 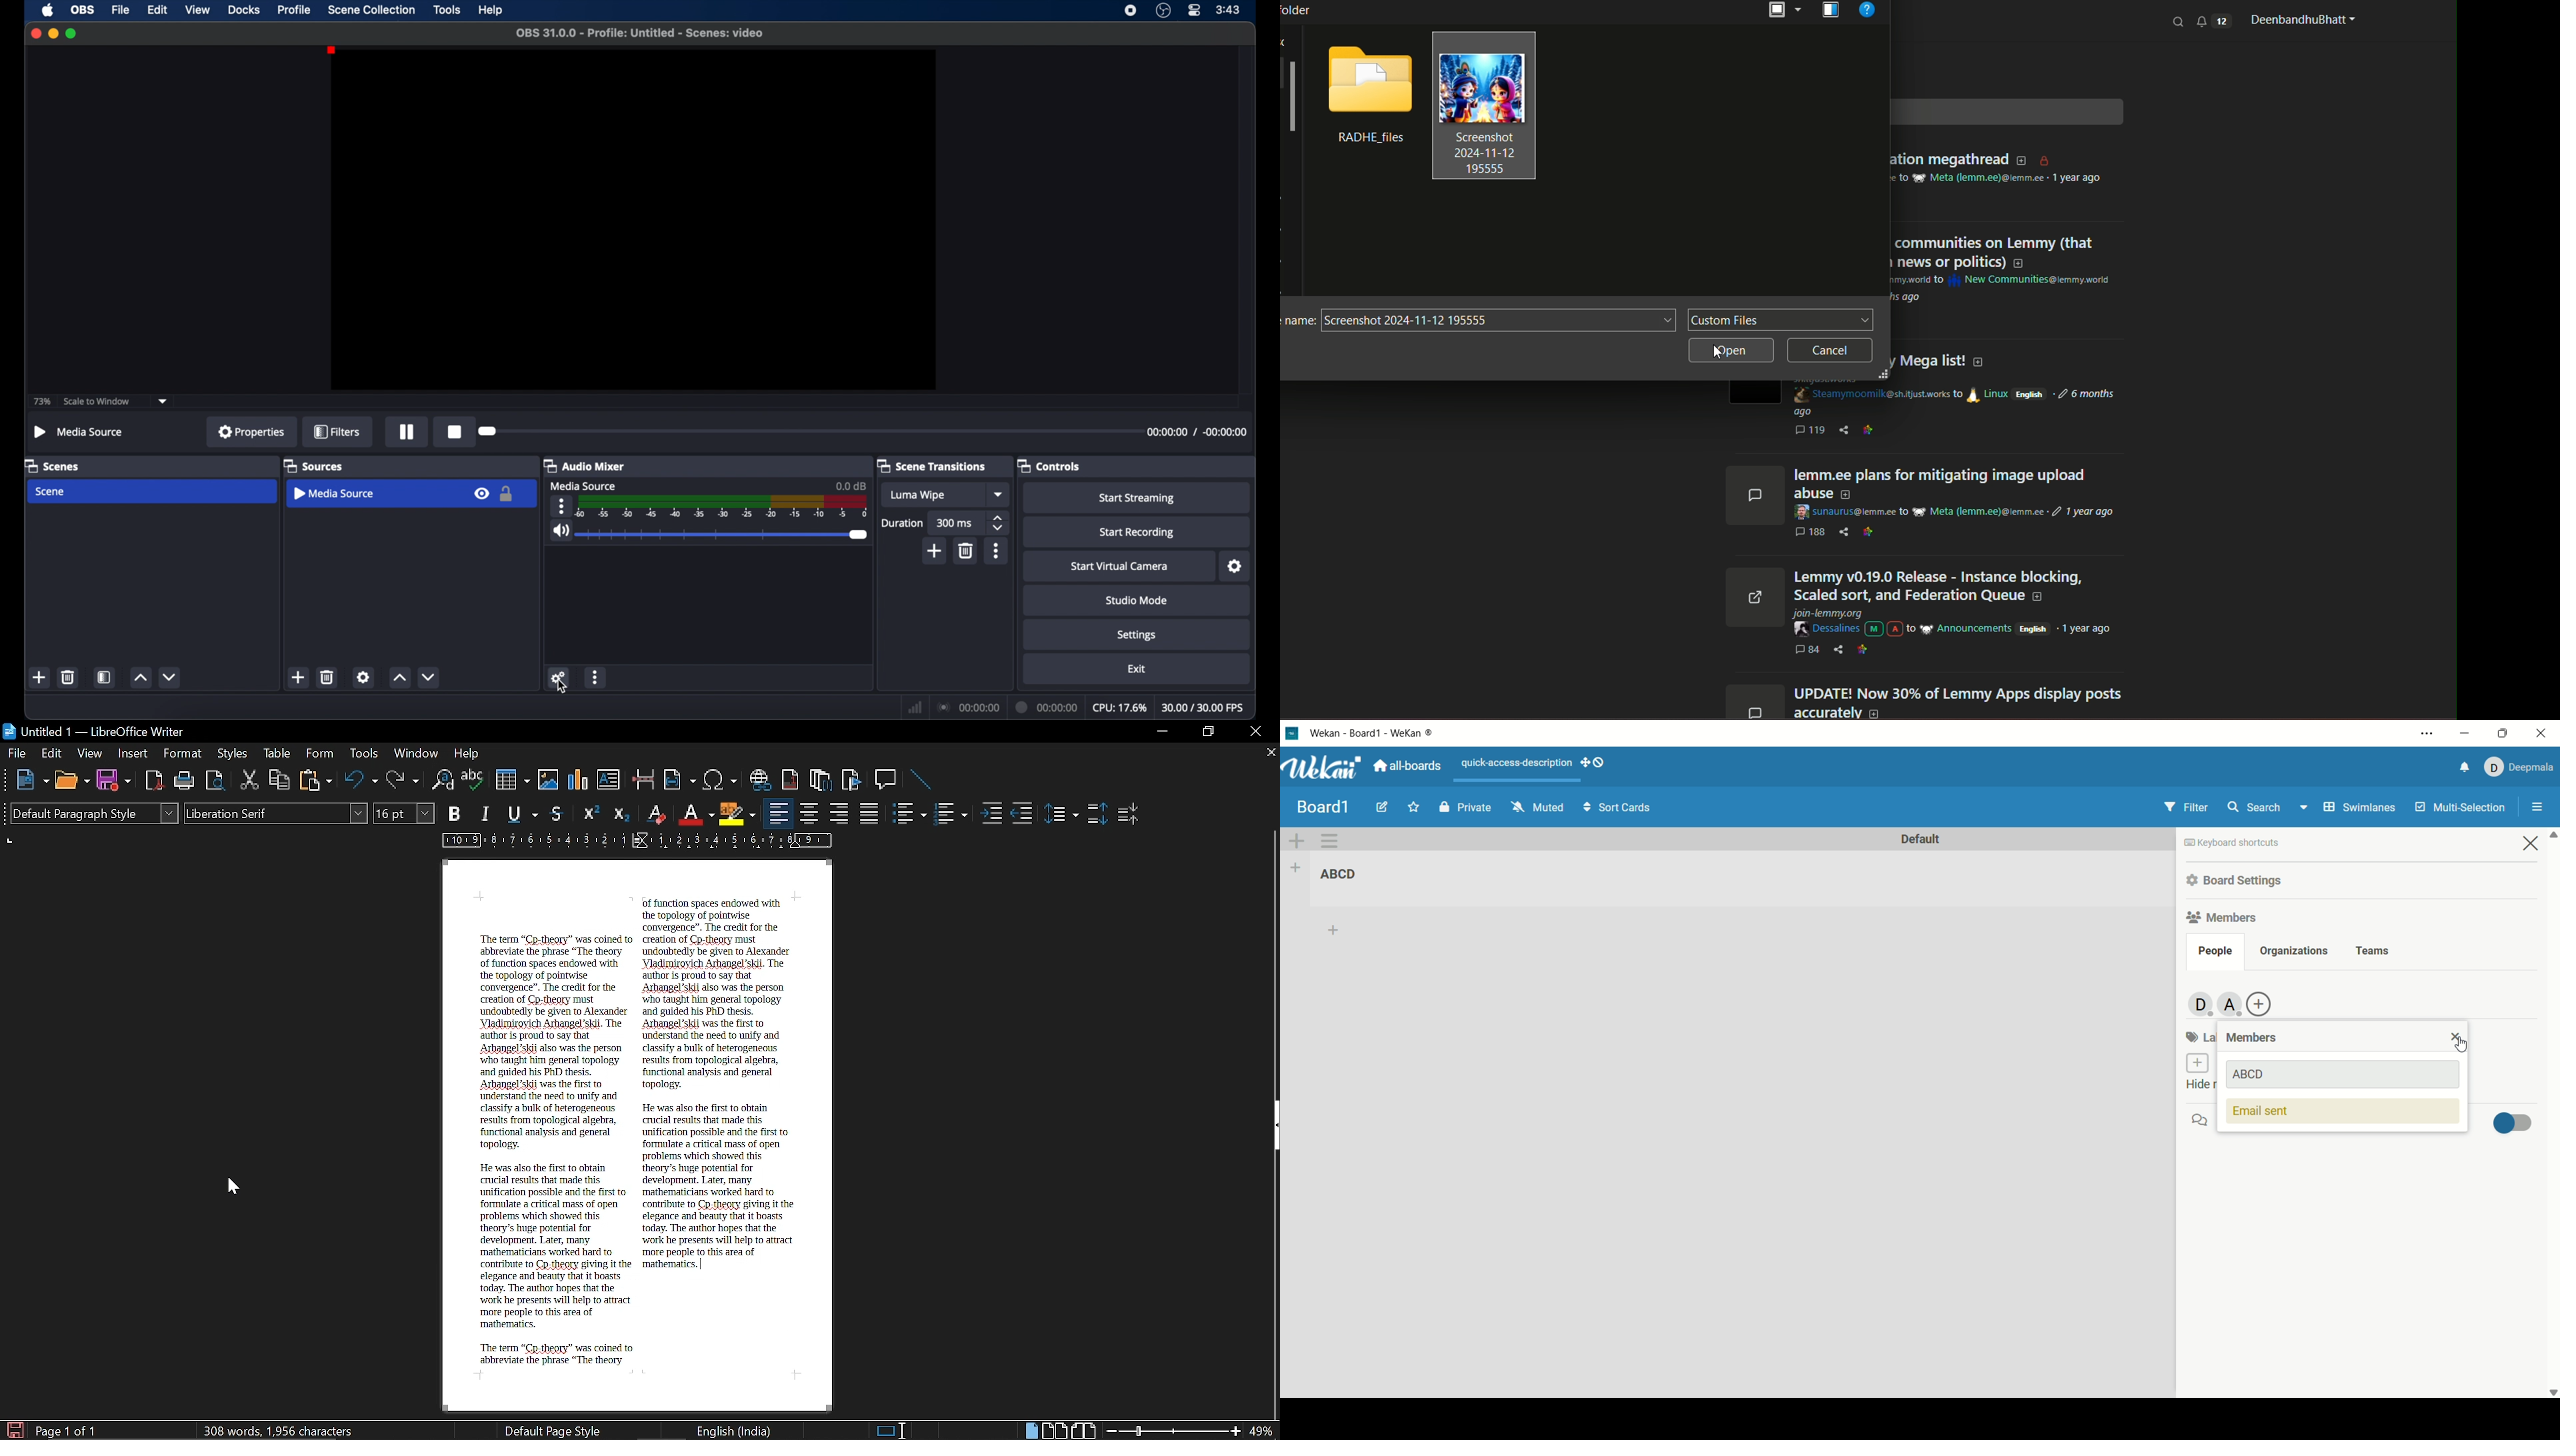 I want to click on profile, so click(x=295, y=11).